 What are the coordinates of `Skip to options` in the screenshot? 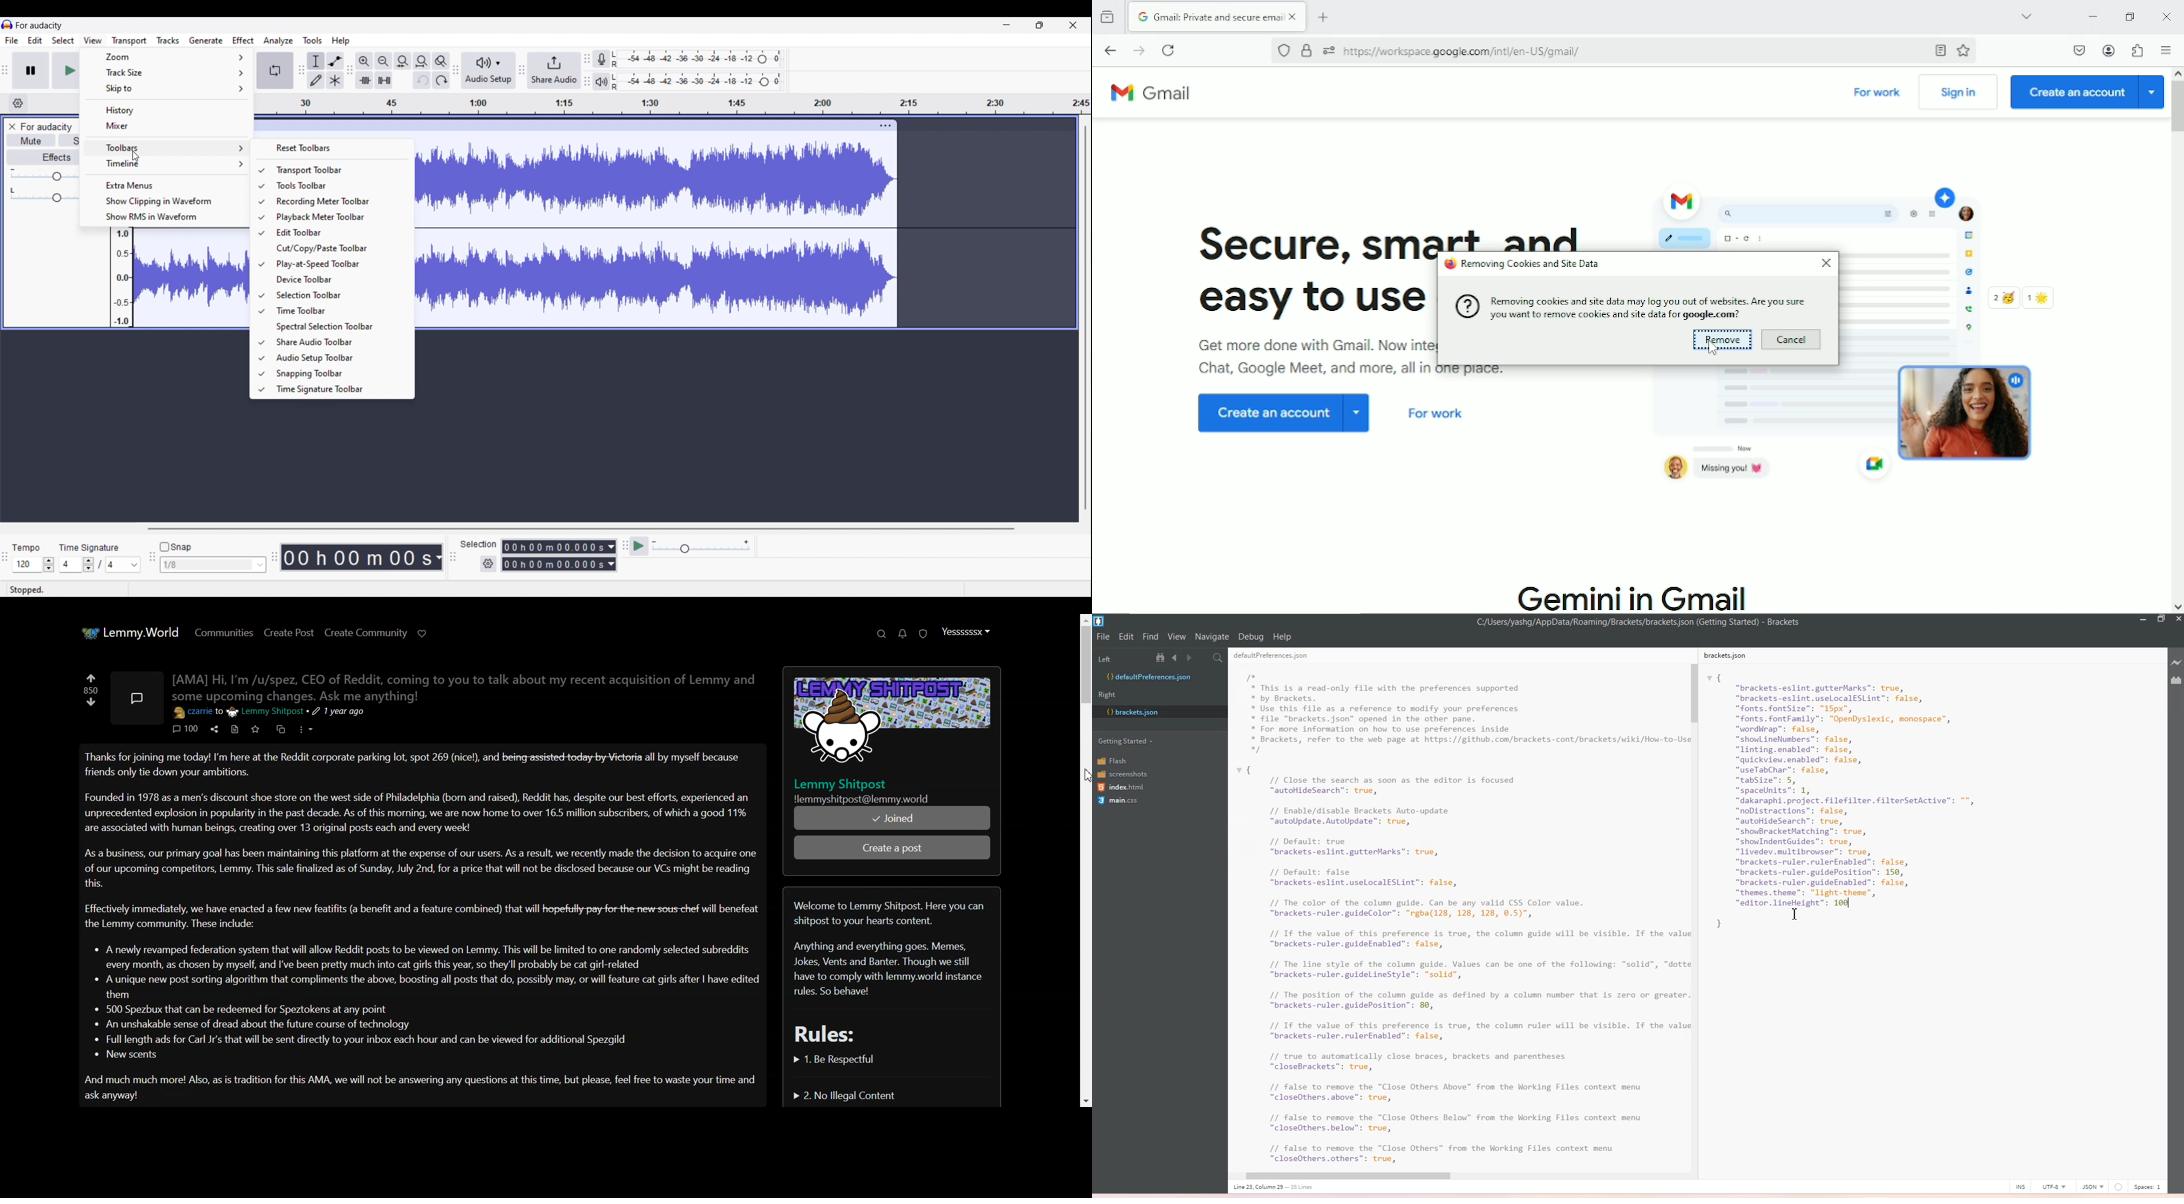 It's located at (167, 88).